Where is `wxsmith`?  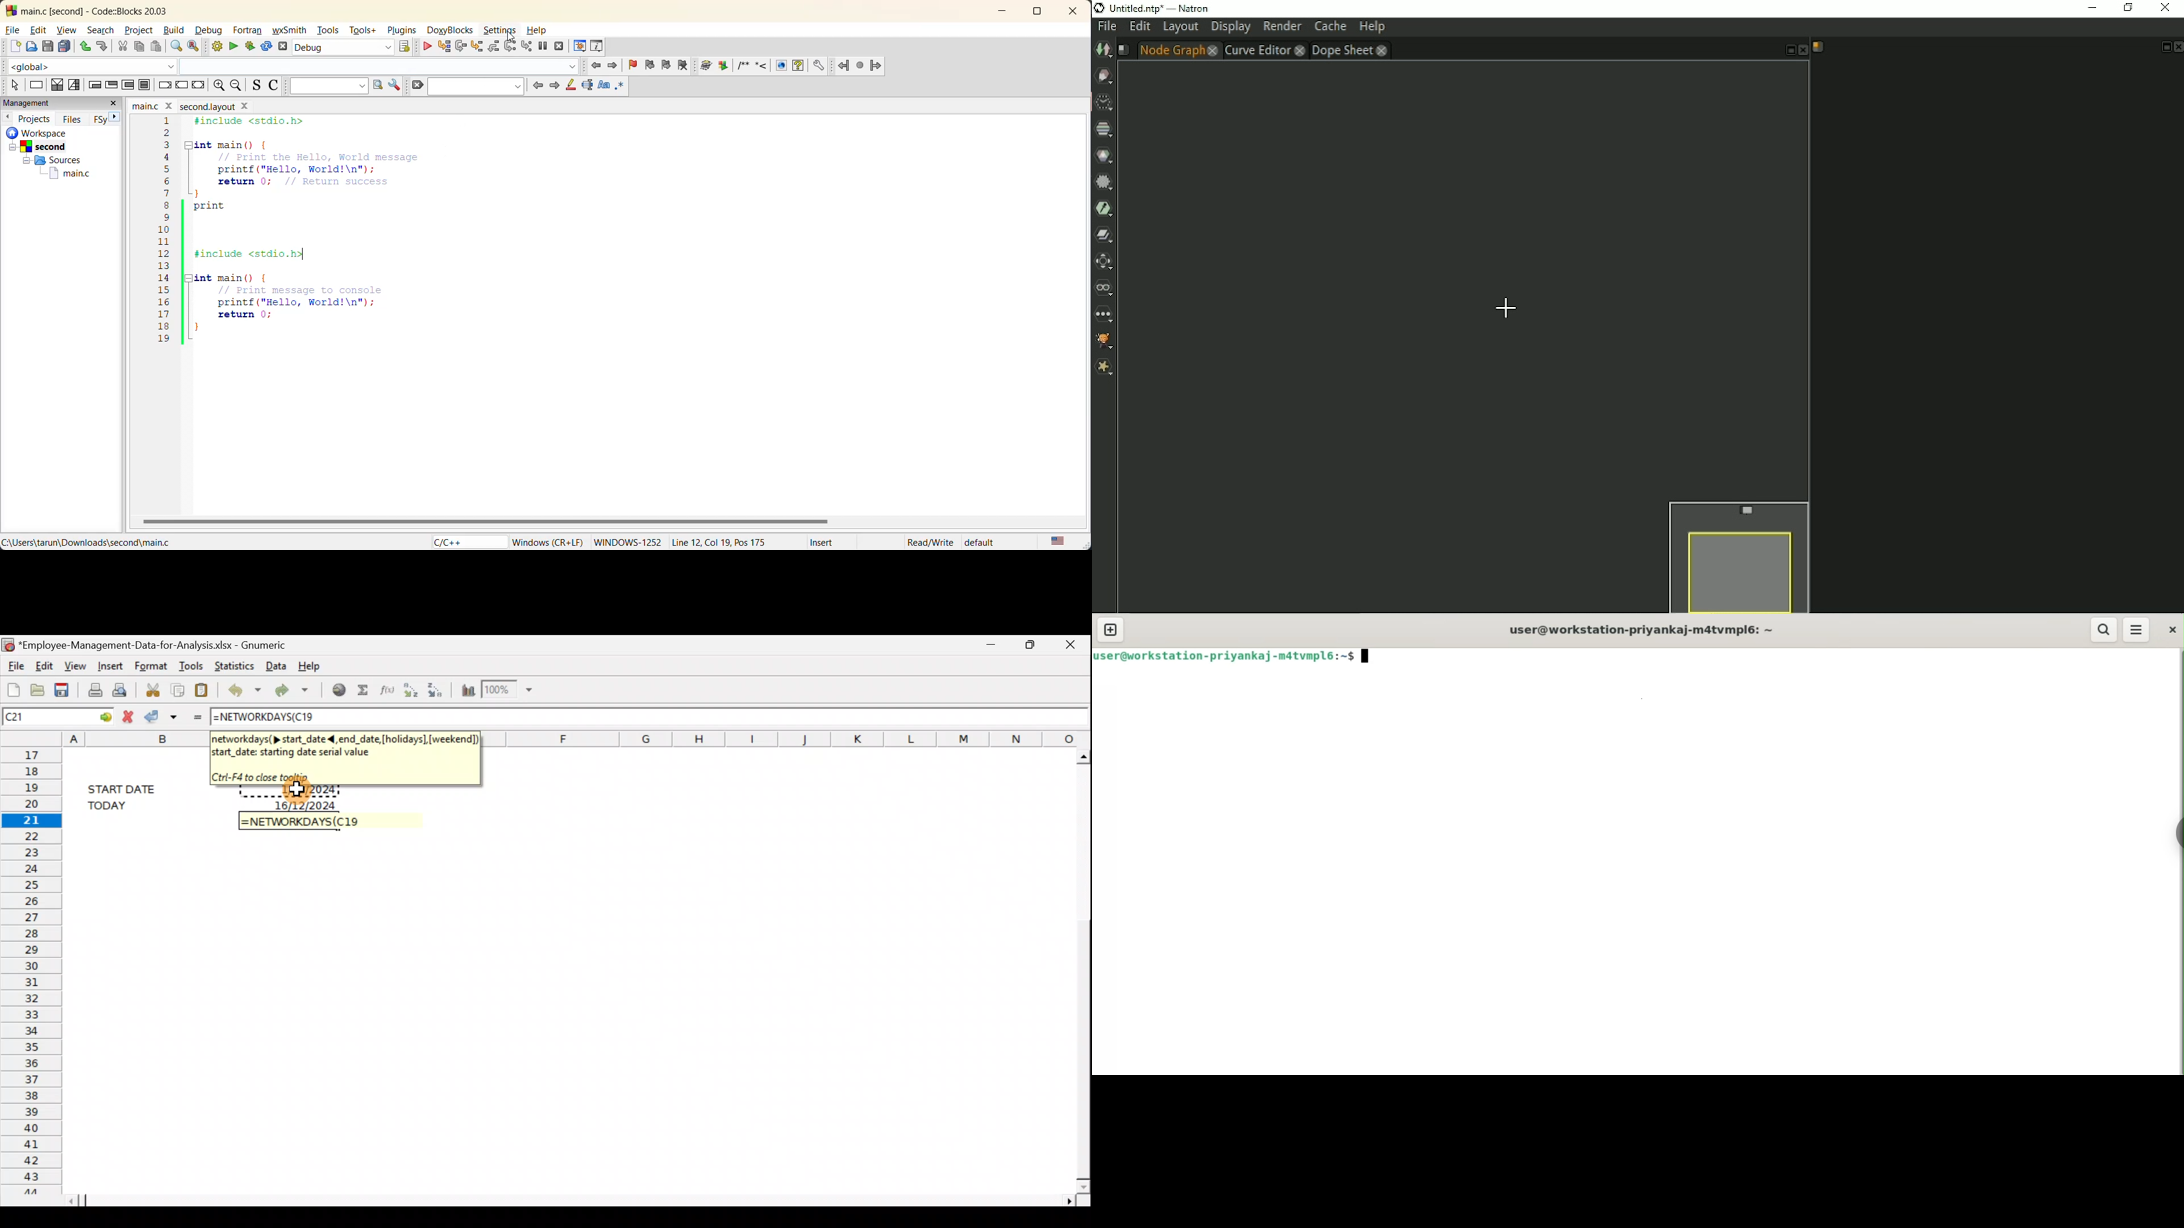 wxsmith is located at coordinates (290, 31).